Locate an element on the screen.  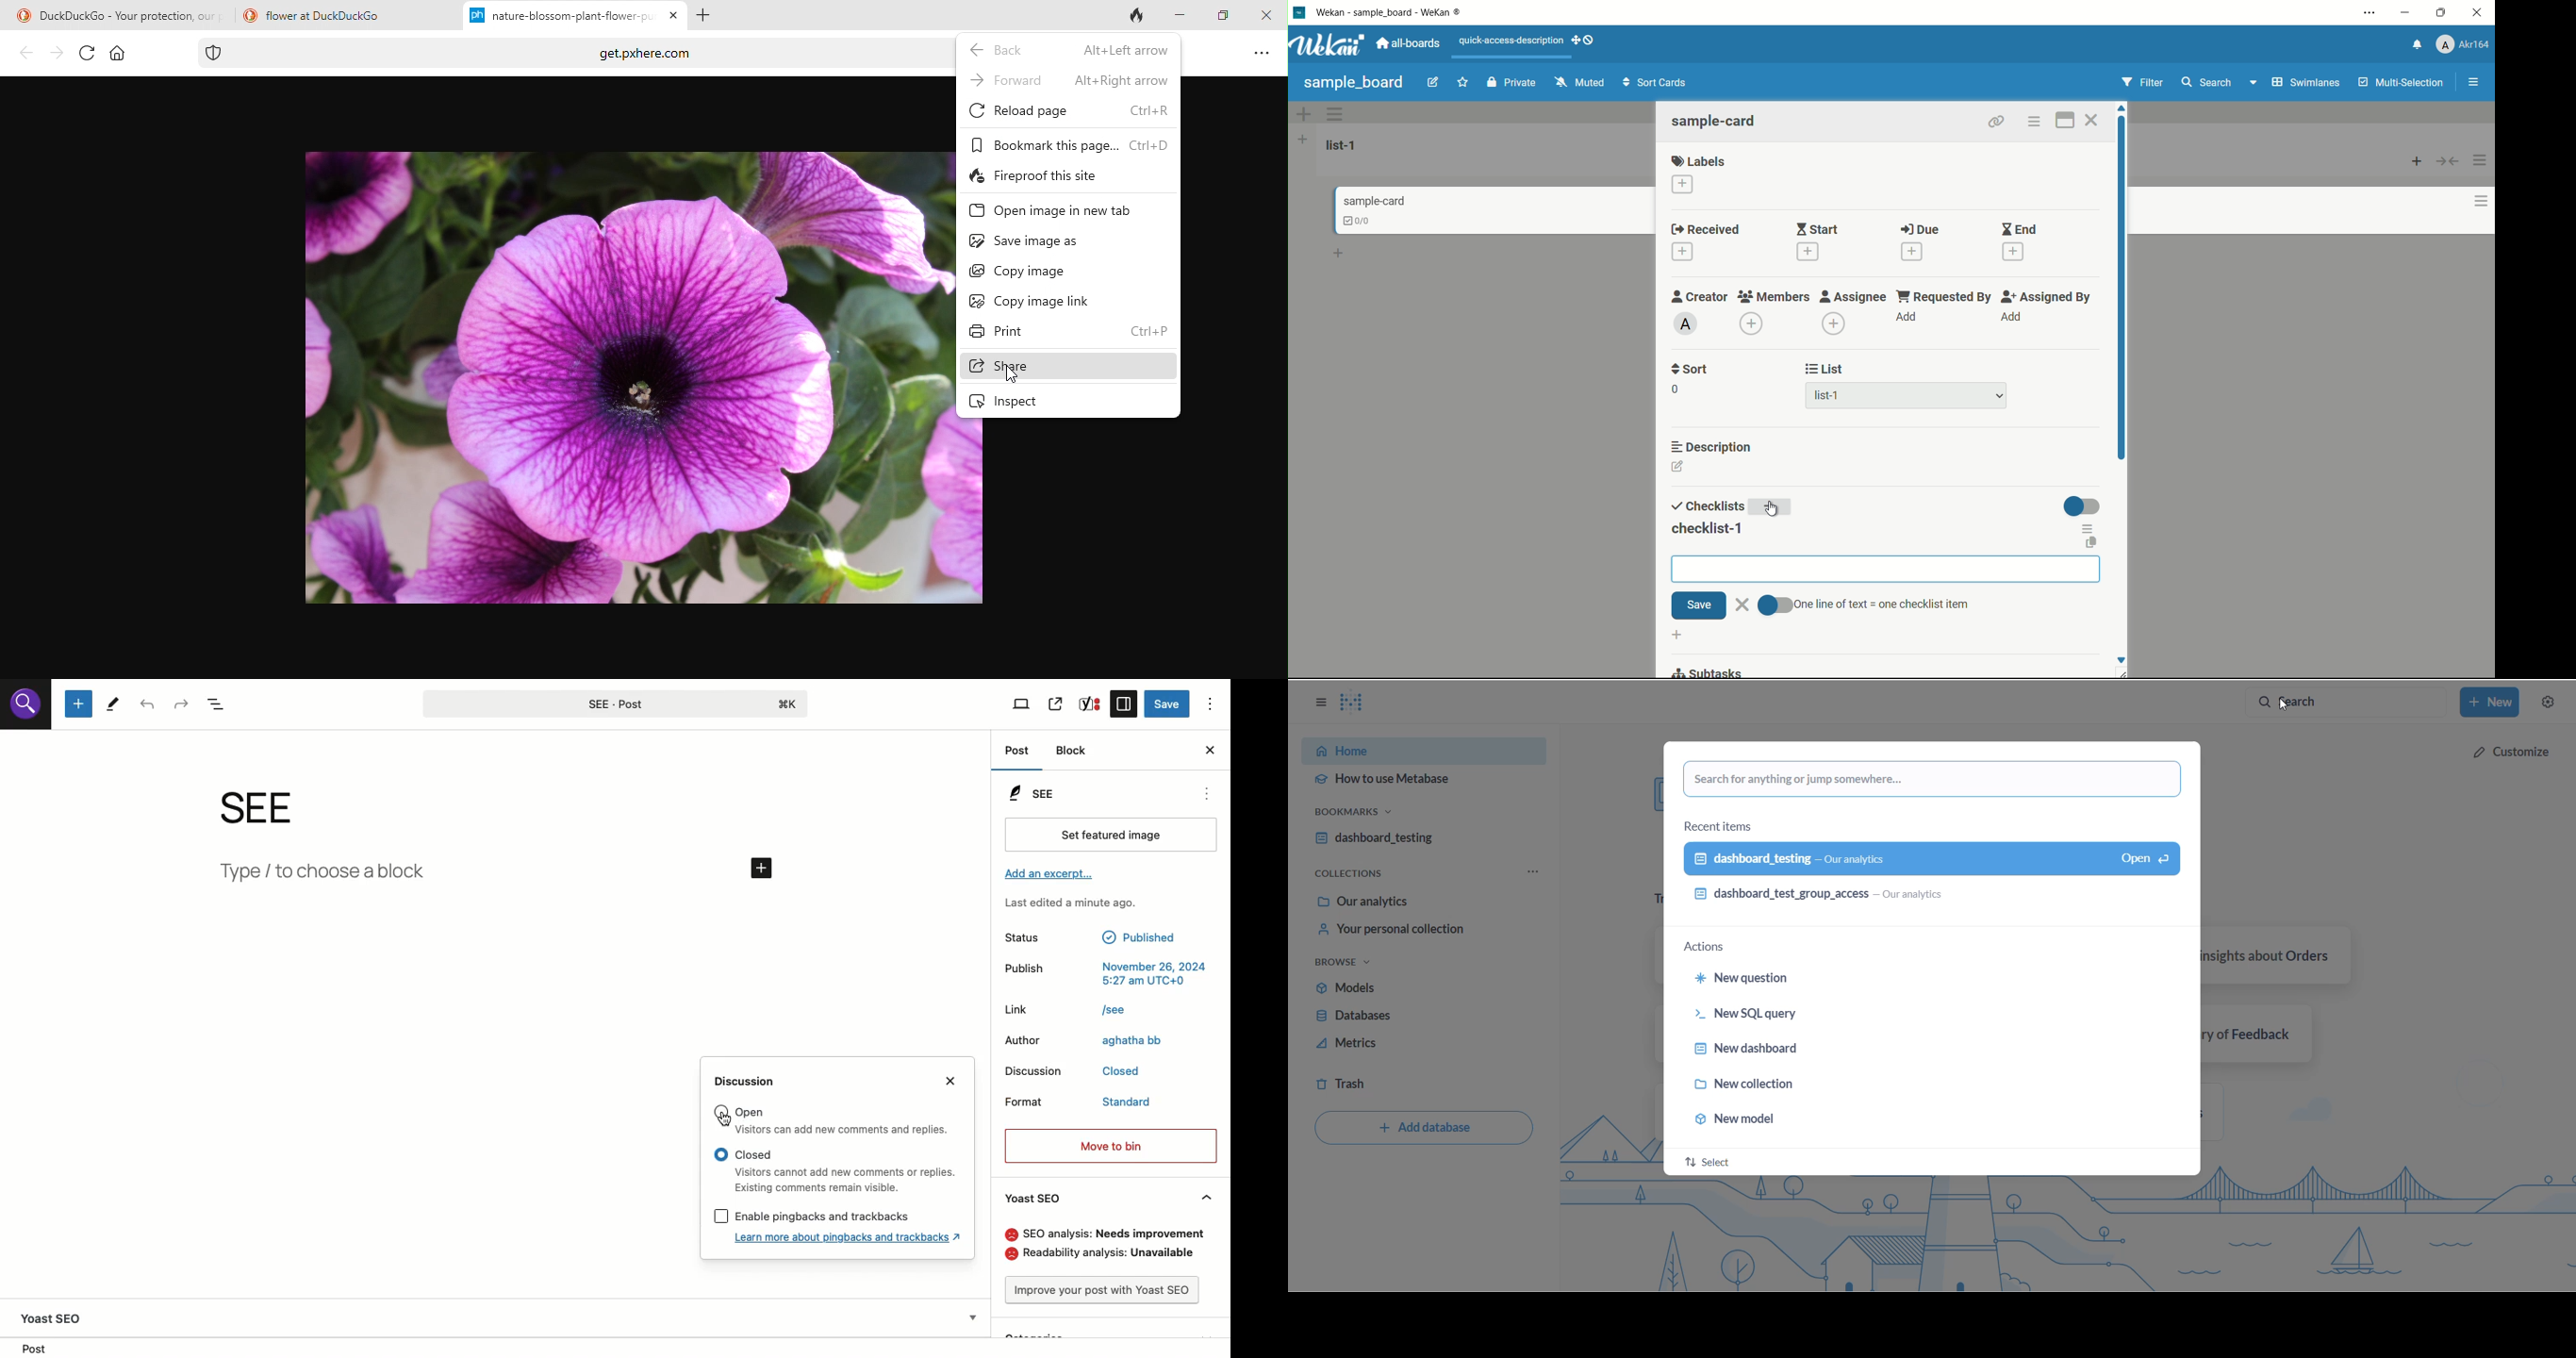
see options is located at coordinates (1203, 791).